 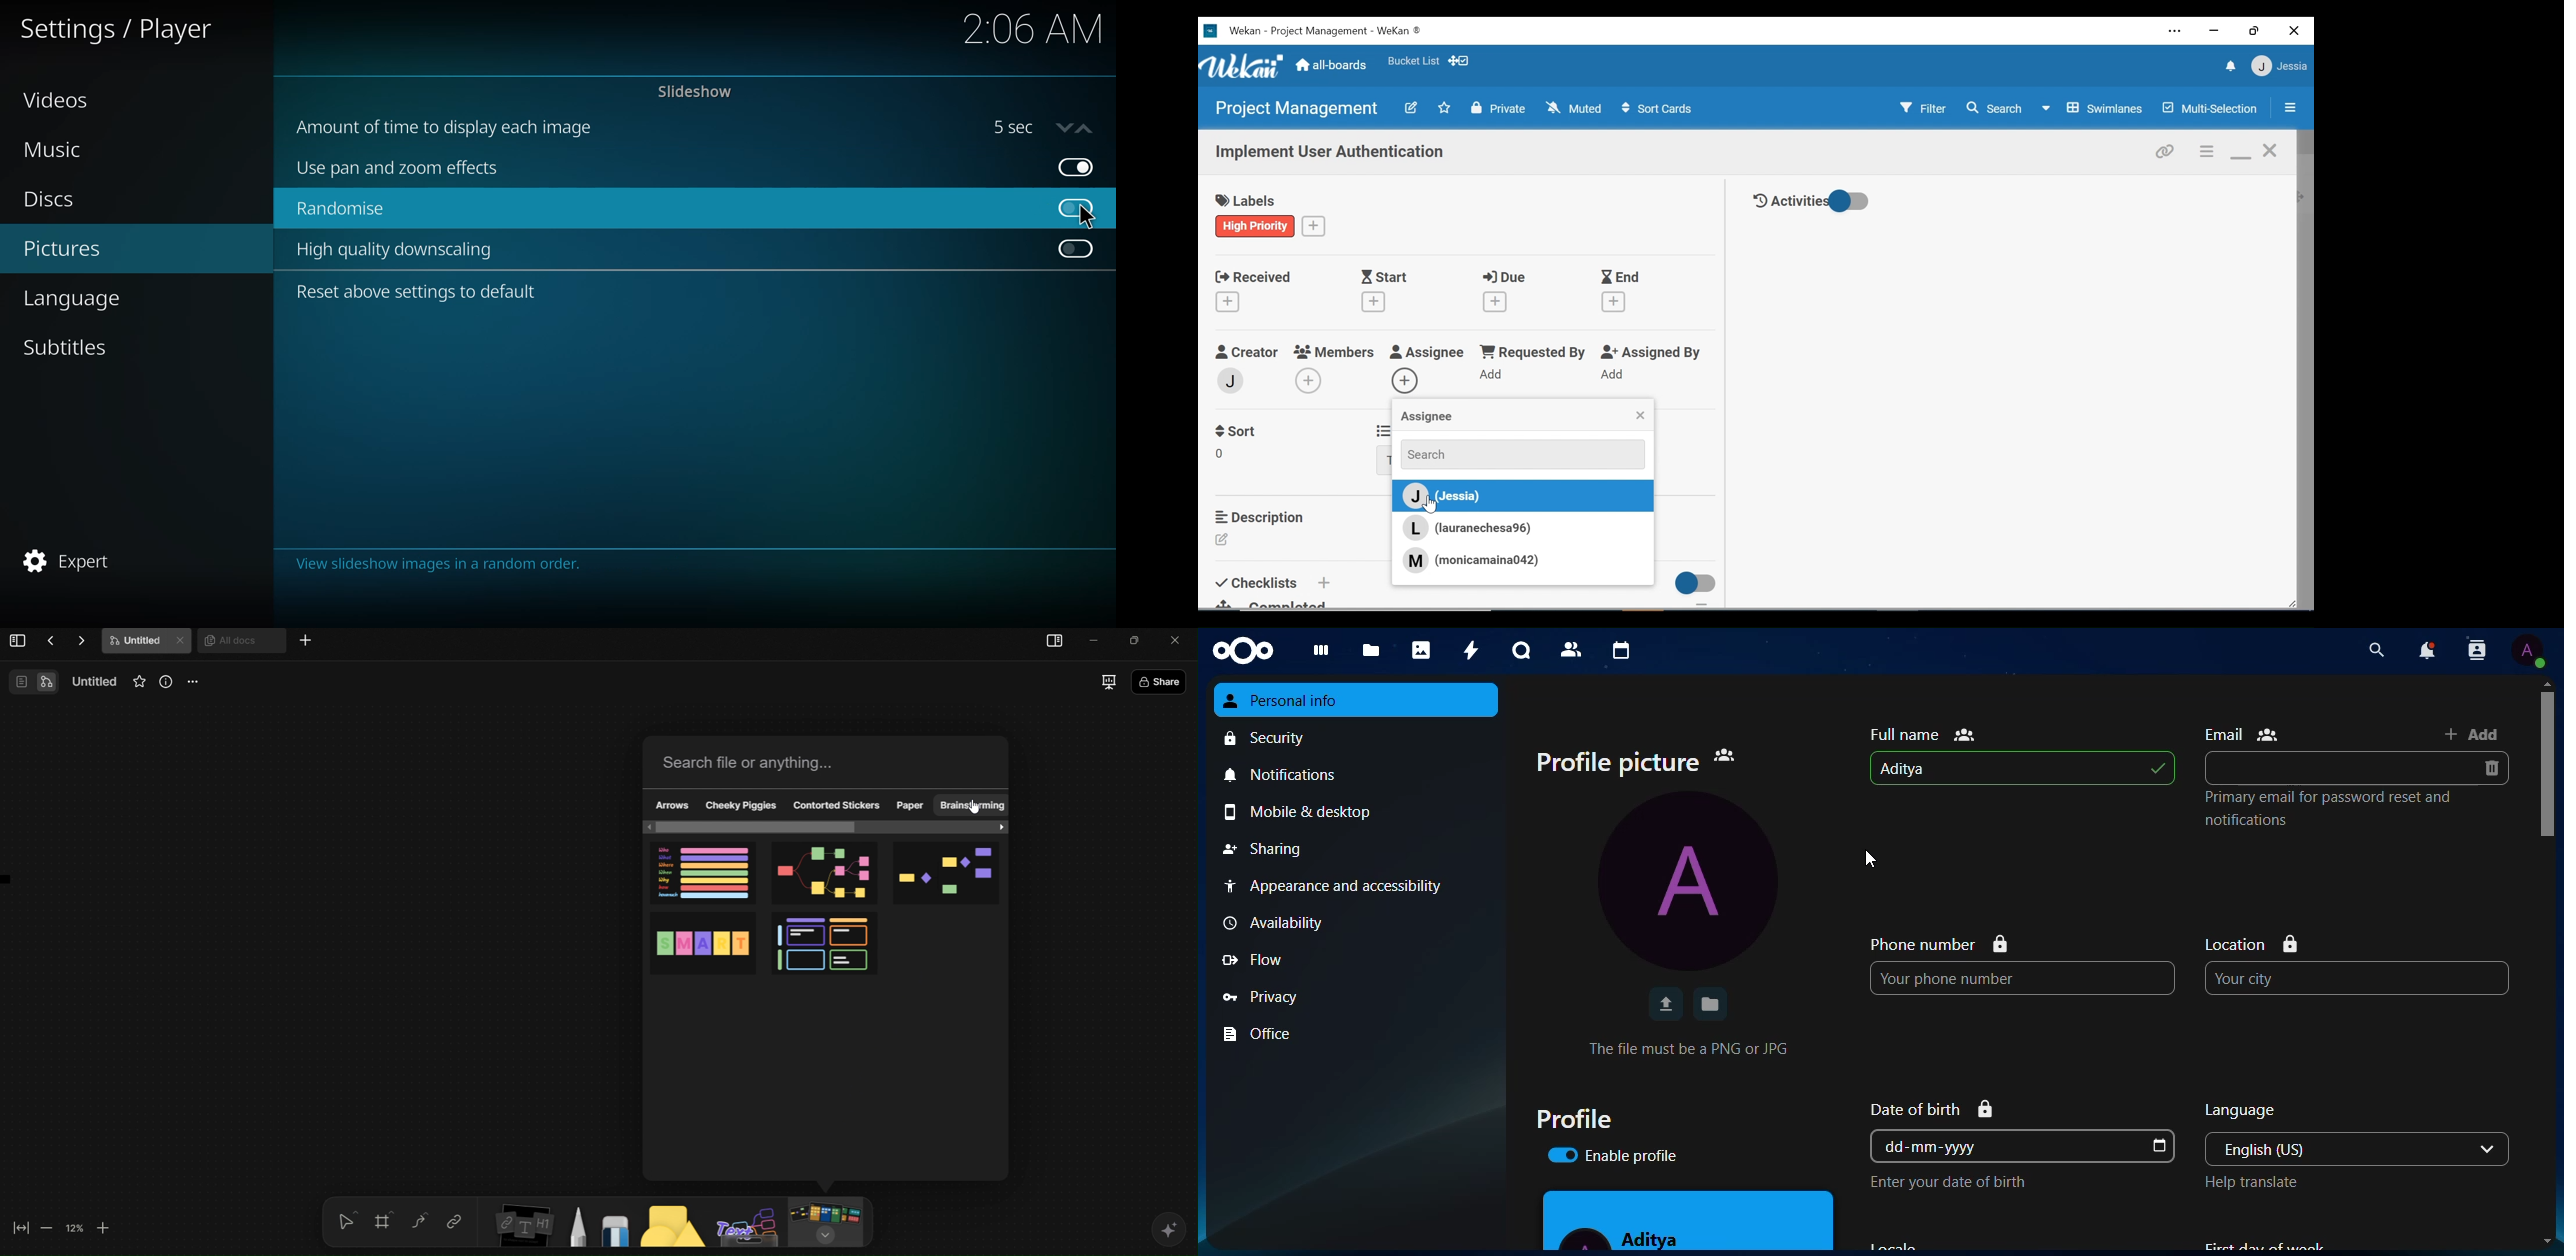 What do you see at coordinates (1295, 109) in the screenshot?
I see `Project Management` at bounding box center [1295, 109].